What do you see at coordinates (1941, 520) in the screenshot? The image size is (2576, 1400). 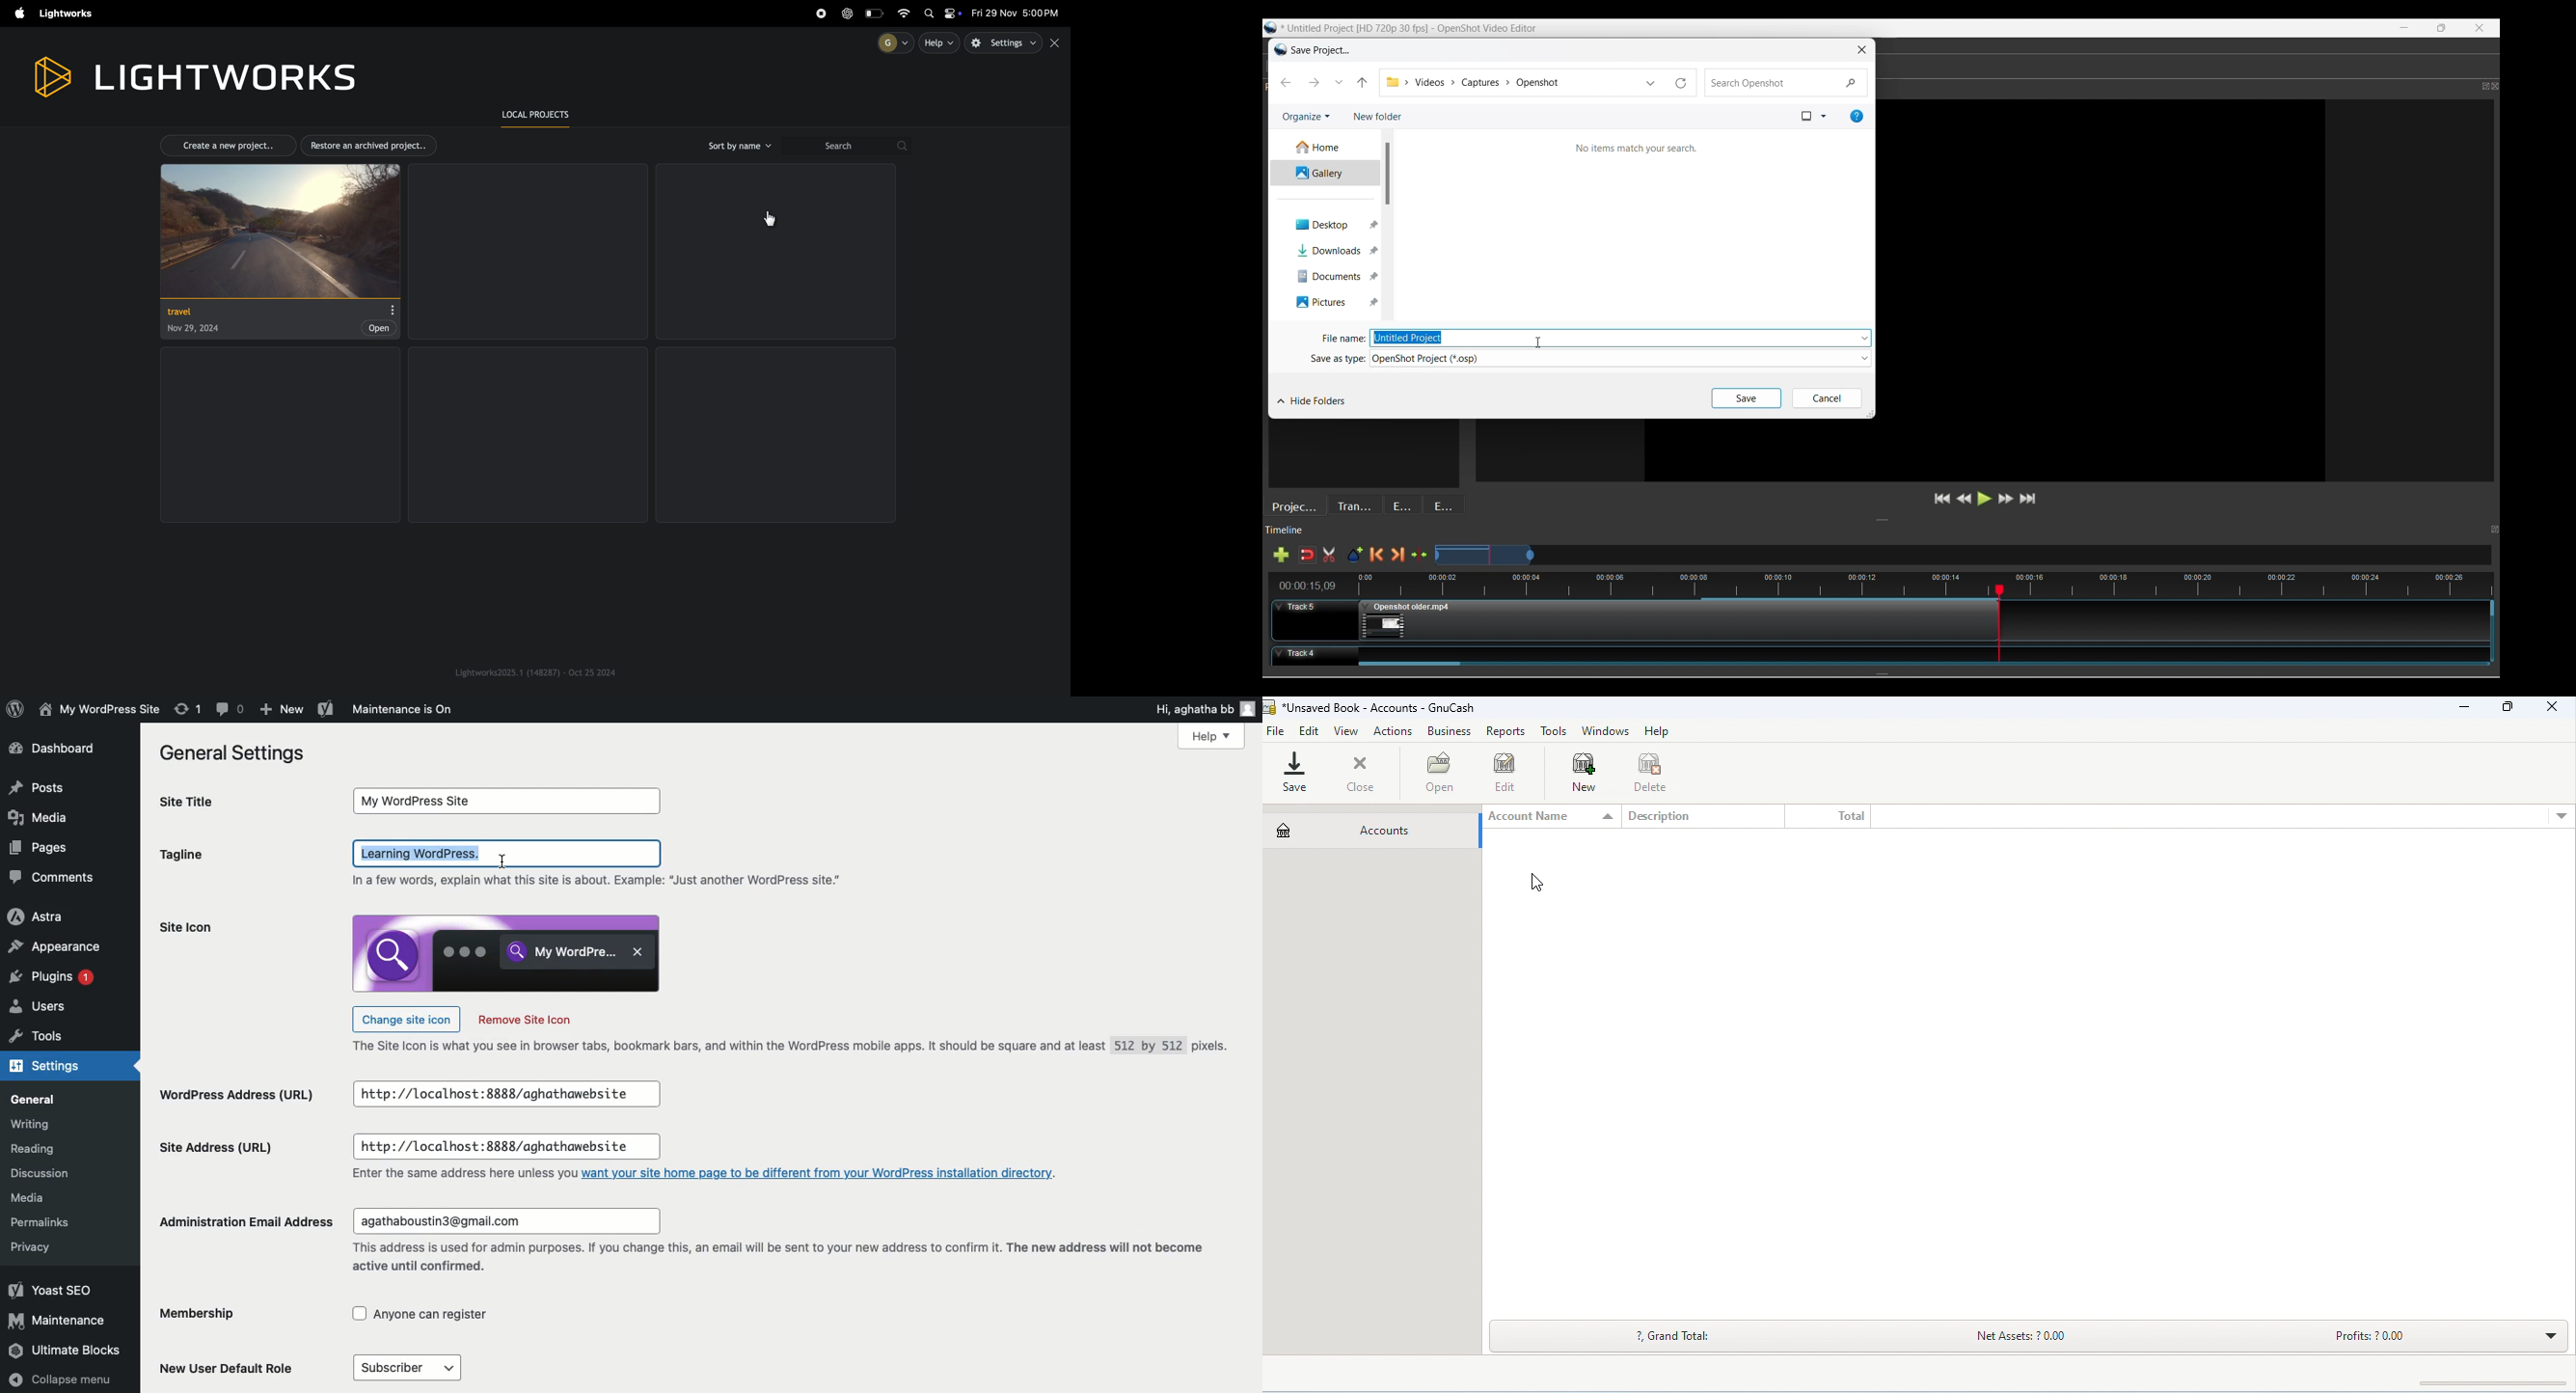 I see `Change height of panels attached to this line` at bounding box center [1941, 520].